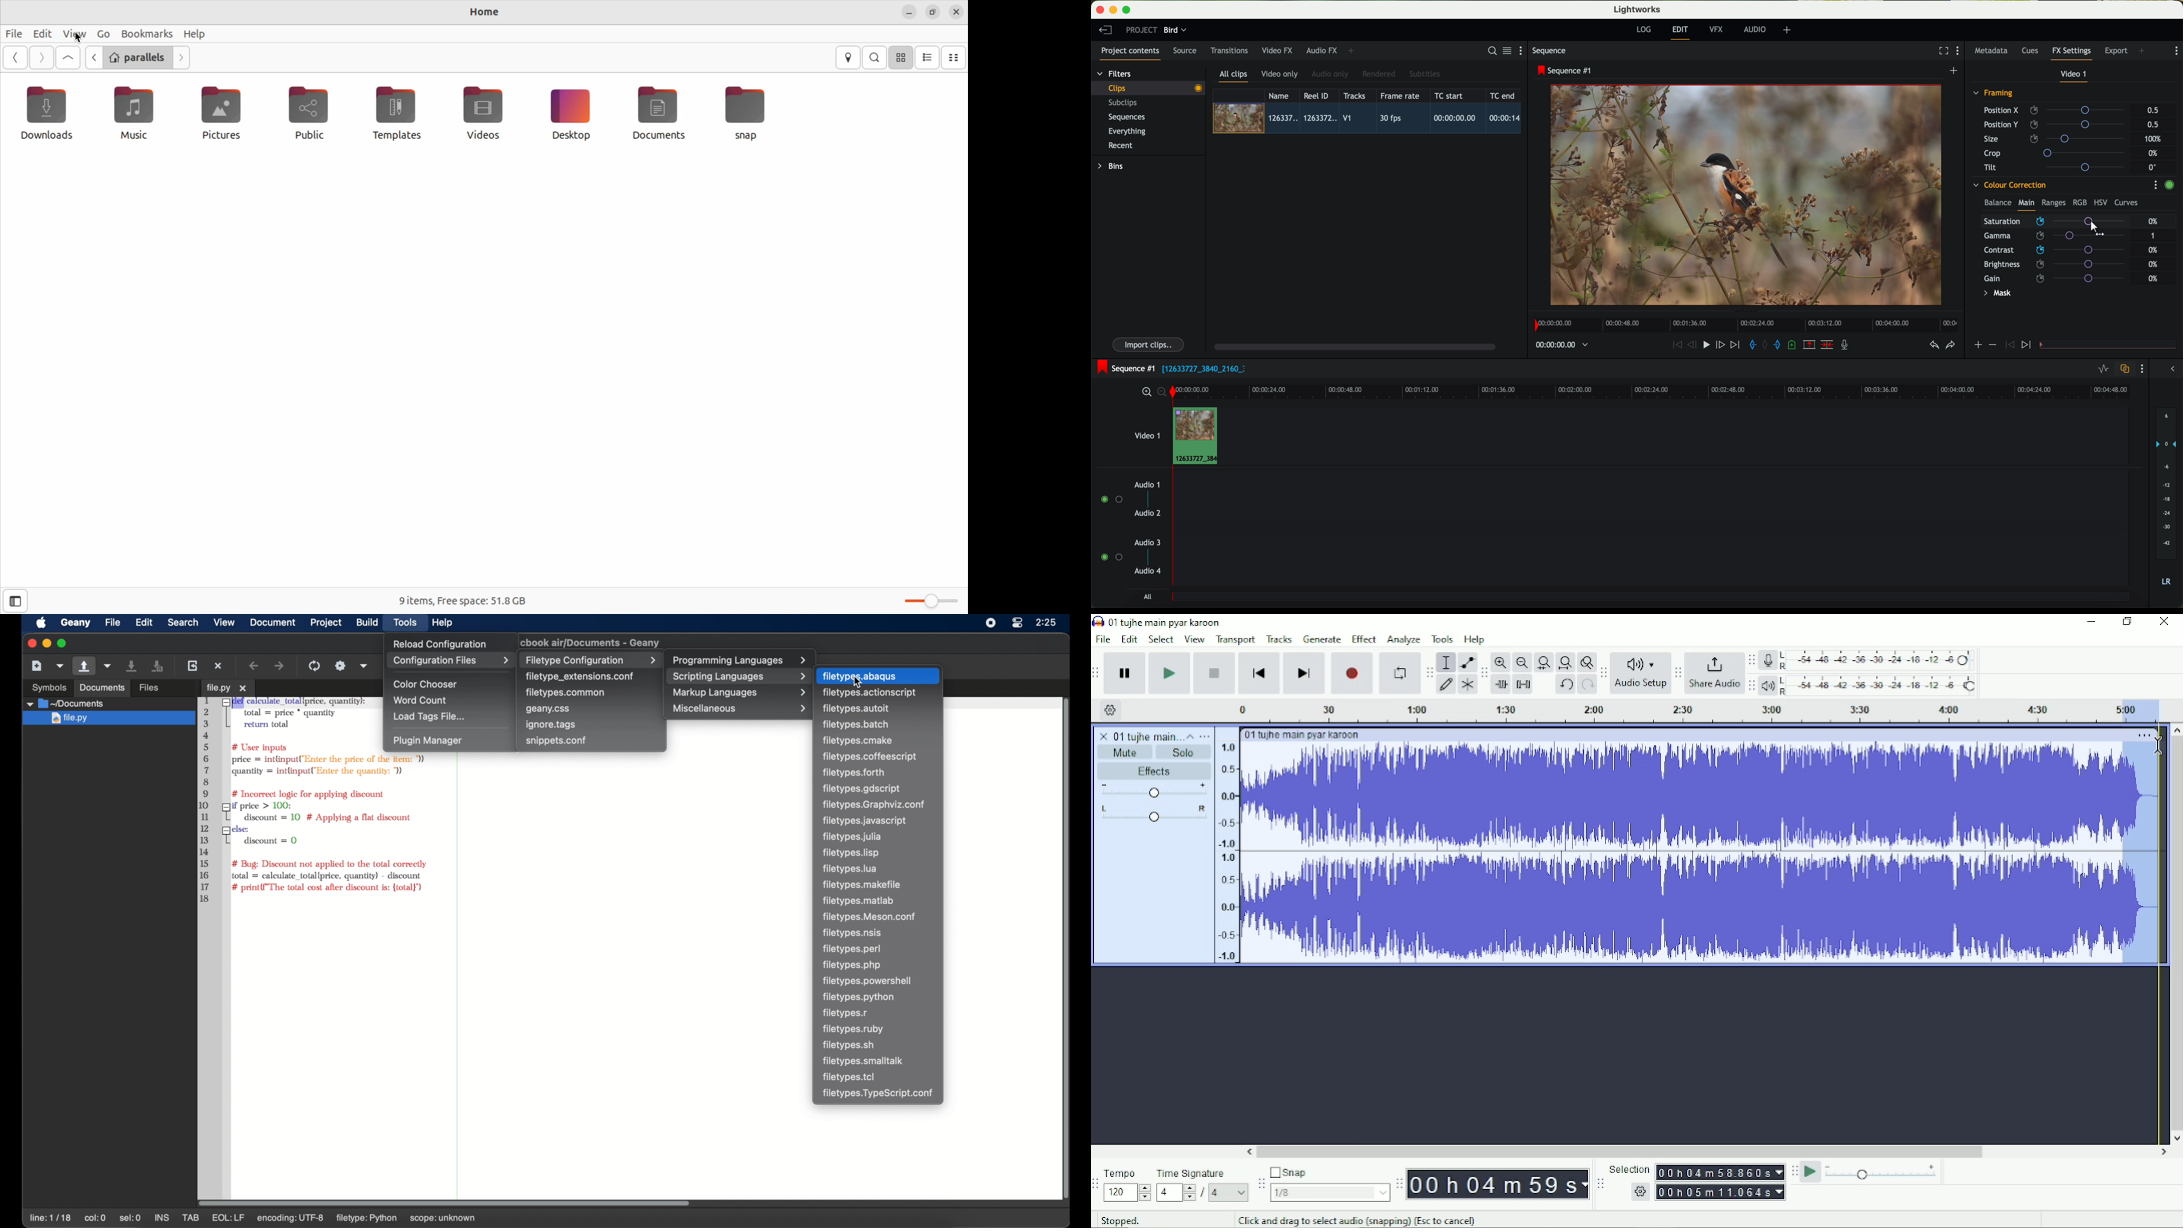  What do you see at coordinates (2057, 110) in the screenshot?
I see `position X` at bounding box center [2057, 110].